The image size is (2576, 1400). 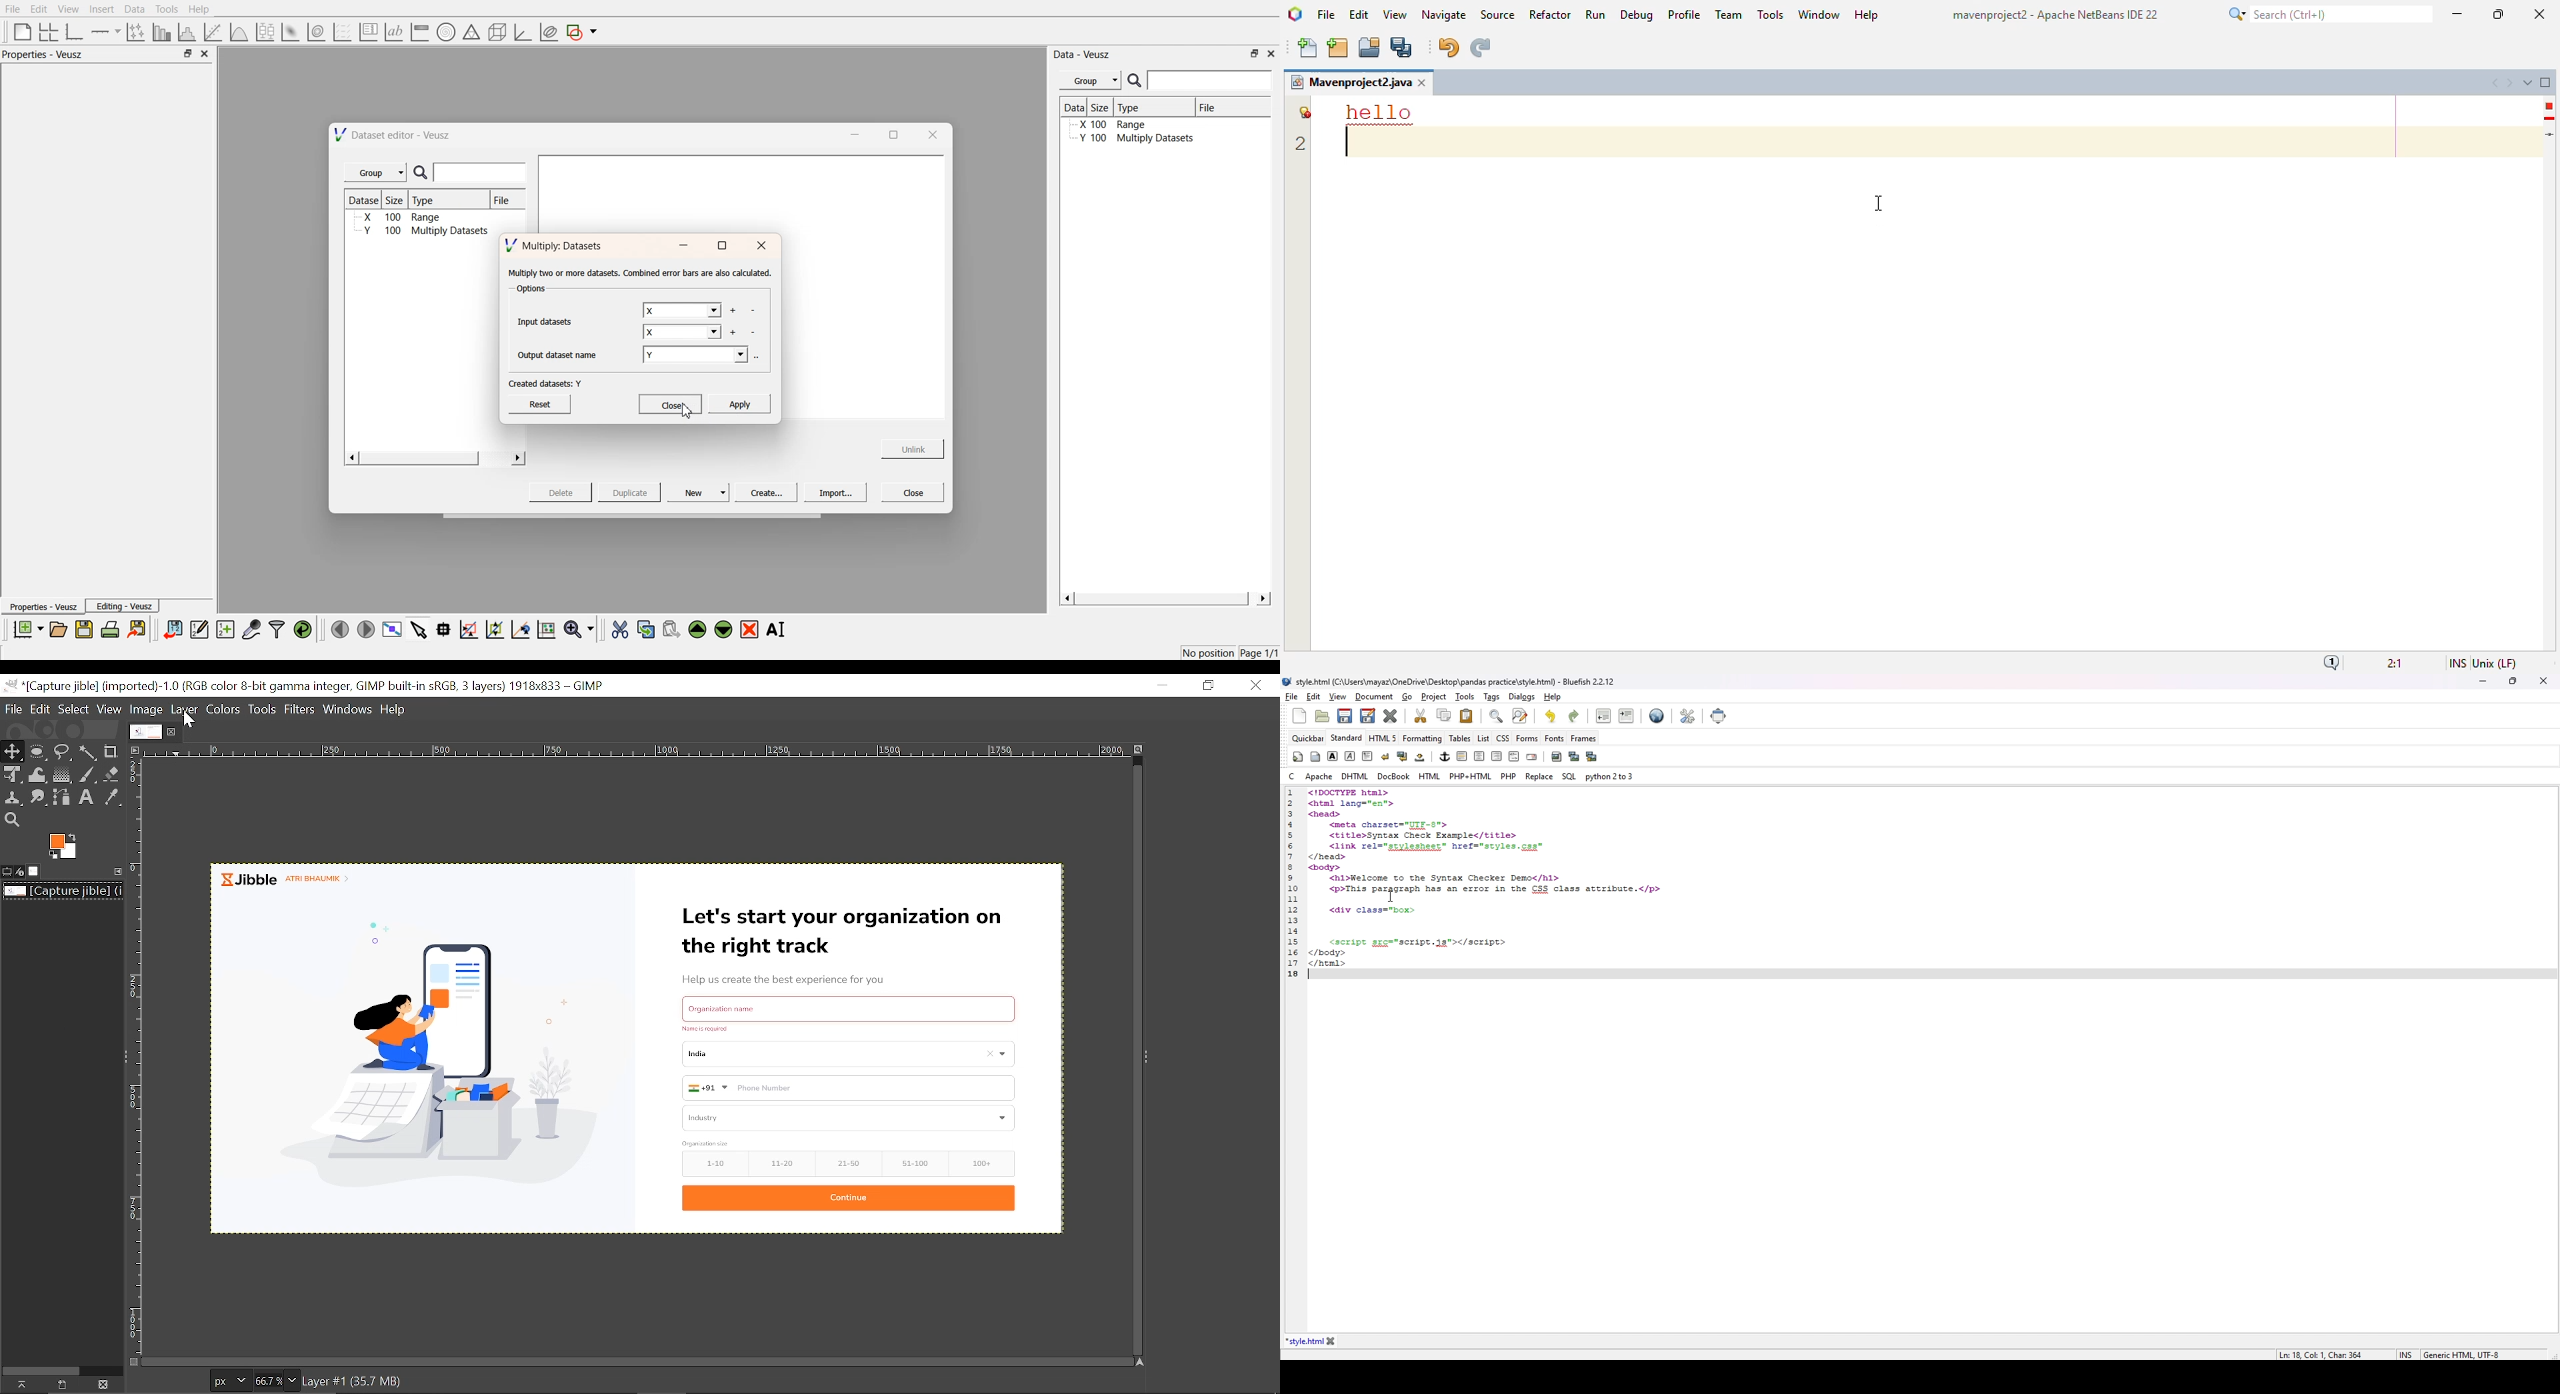 What do you see at coordinates (2331, 662) in the screenshot?
I see `notifications` at bounding box center [2331, 662].